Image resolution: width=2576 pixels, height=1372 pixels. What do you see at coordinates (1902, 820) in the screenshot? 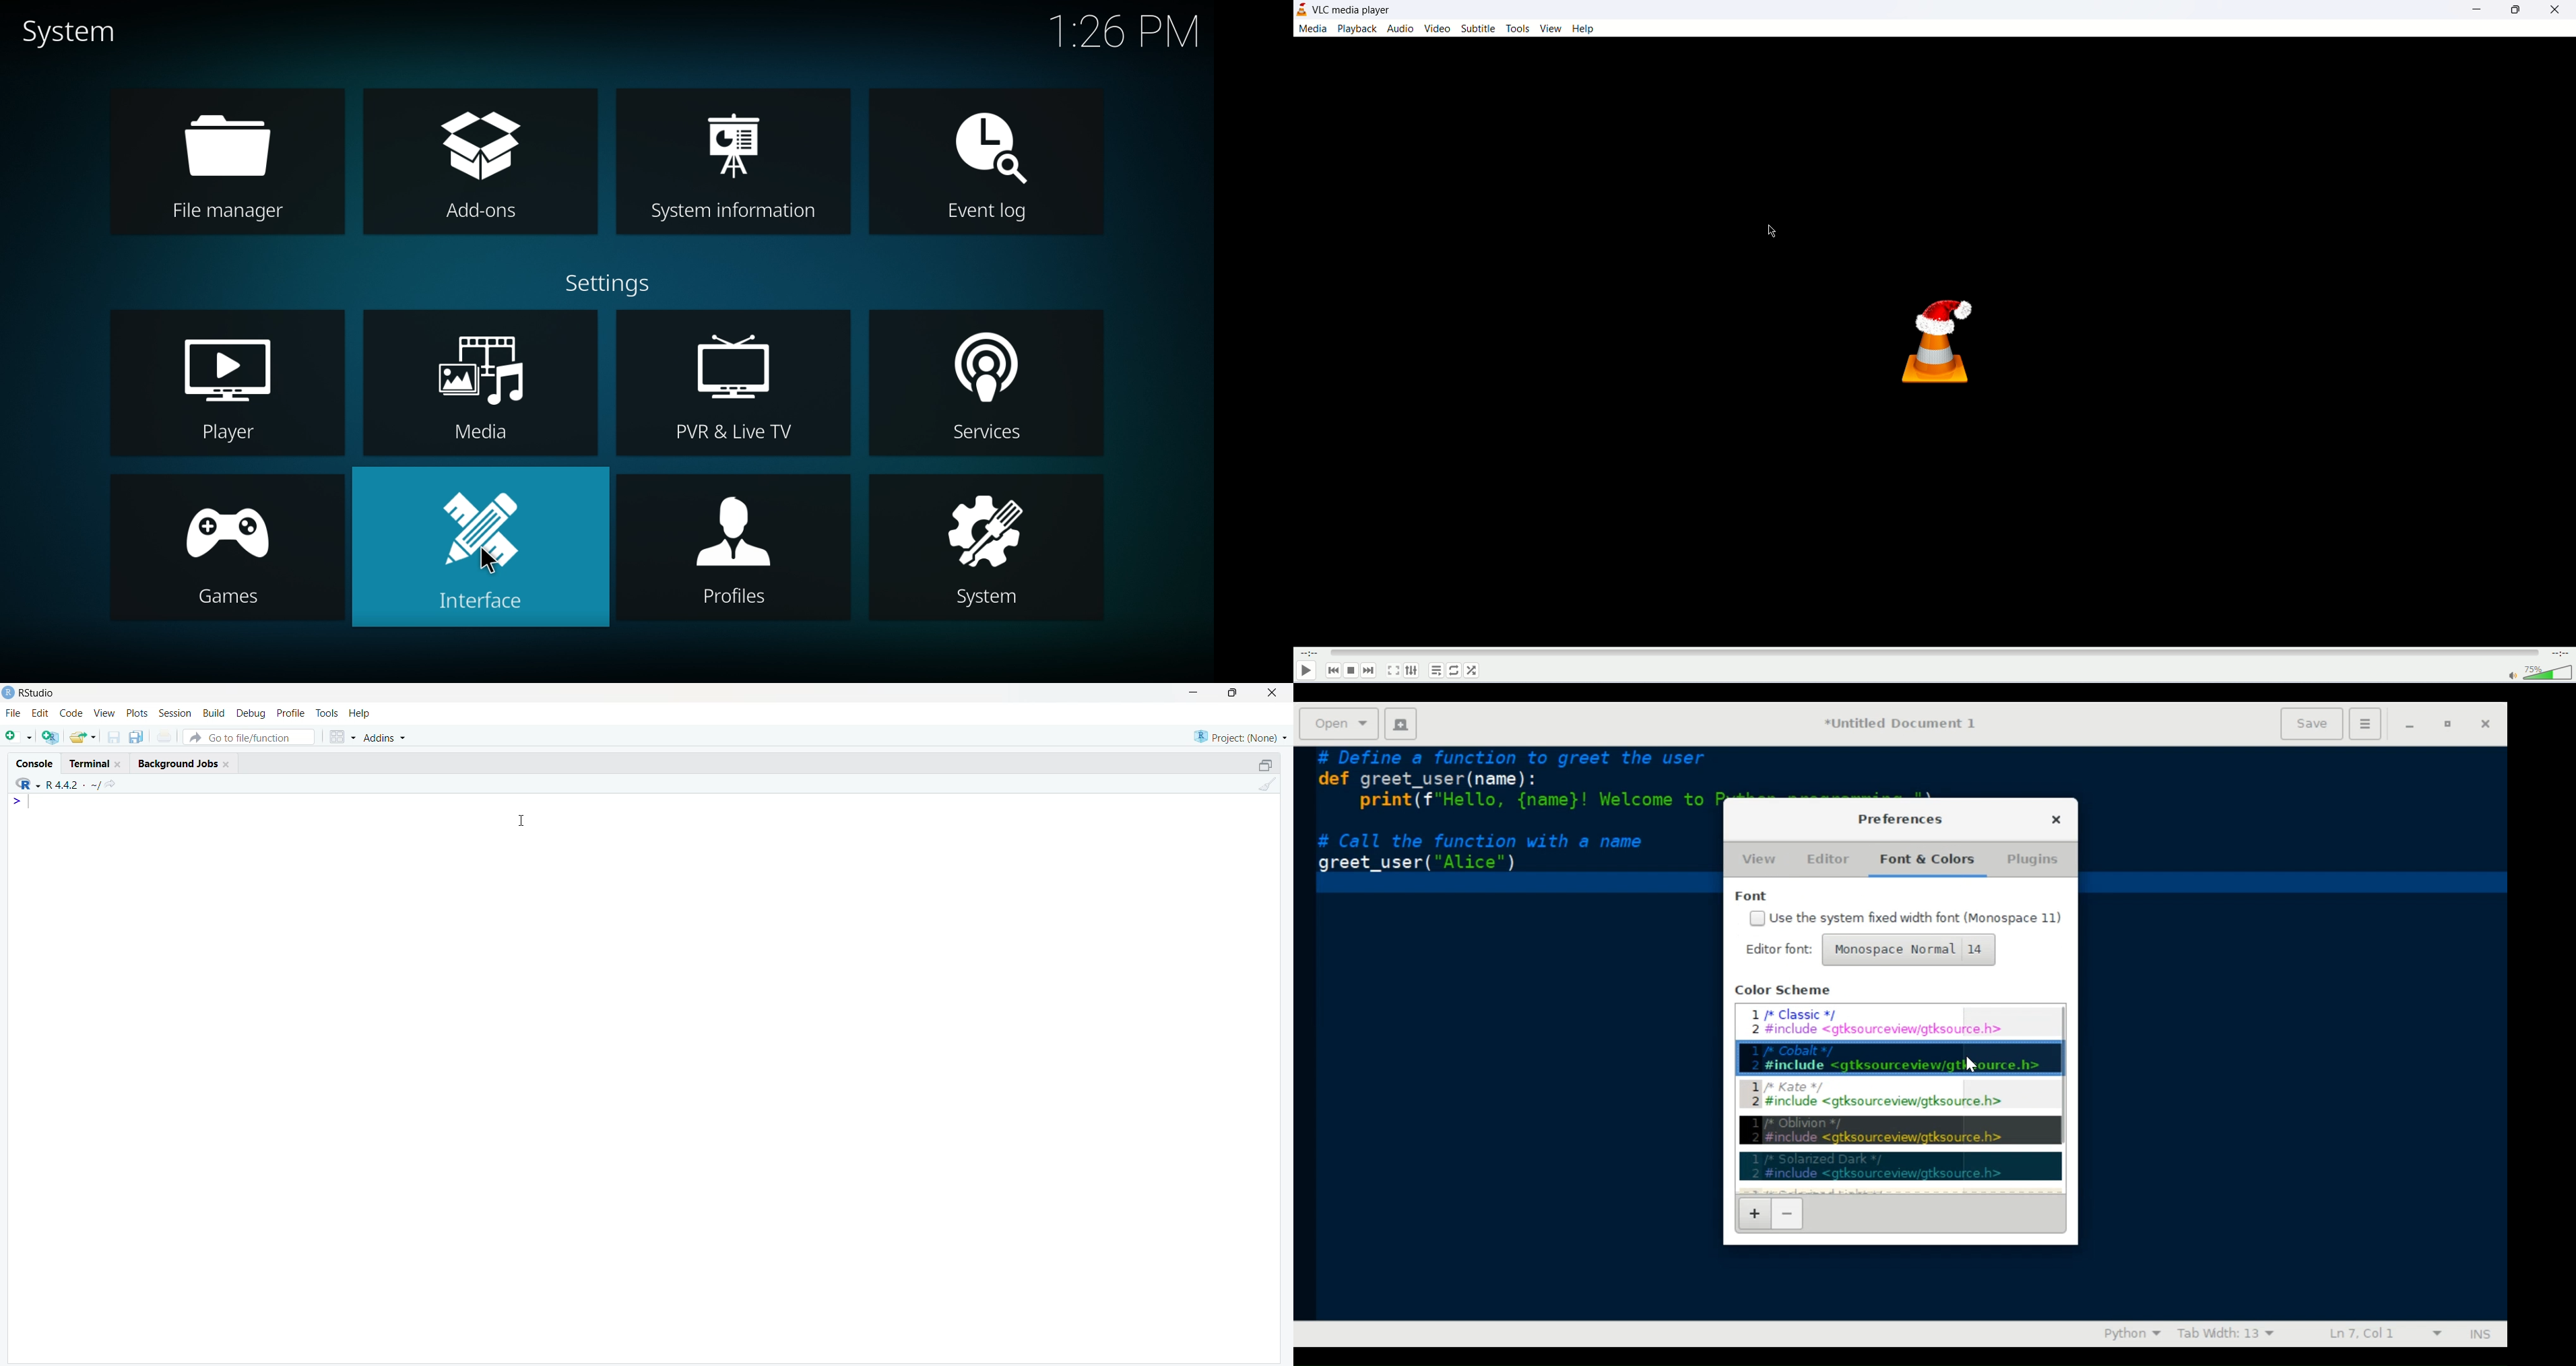
I see `Preferences` at bounding box center [1902, 820].